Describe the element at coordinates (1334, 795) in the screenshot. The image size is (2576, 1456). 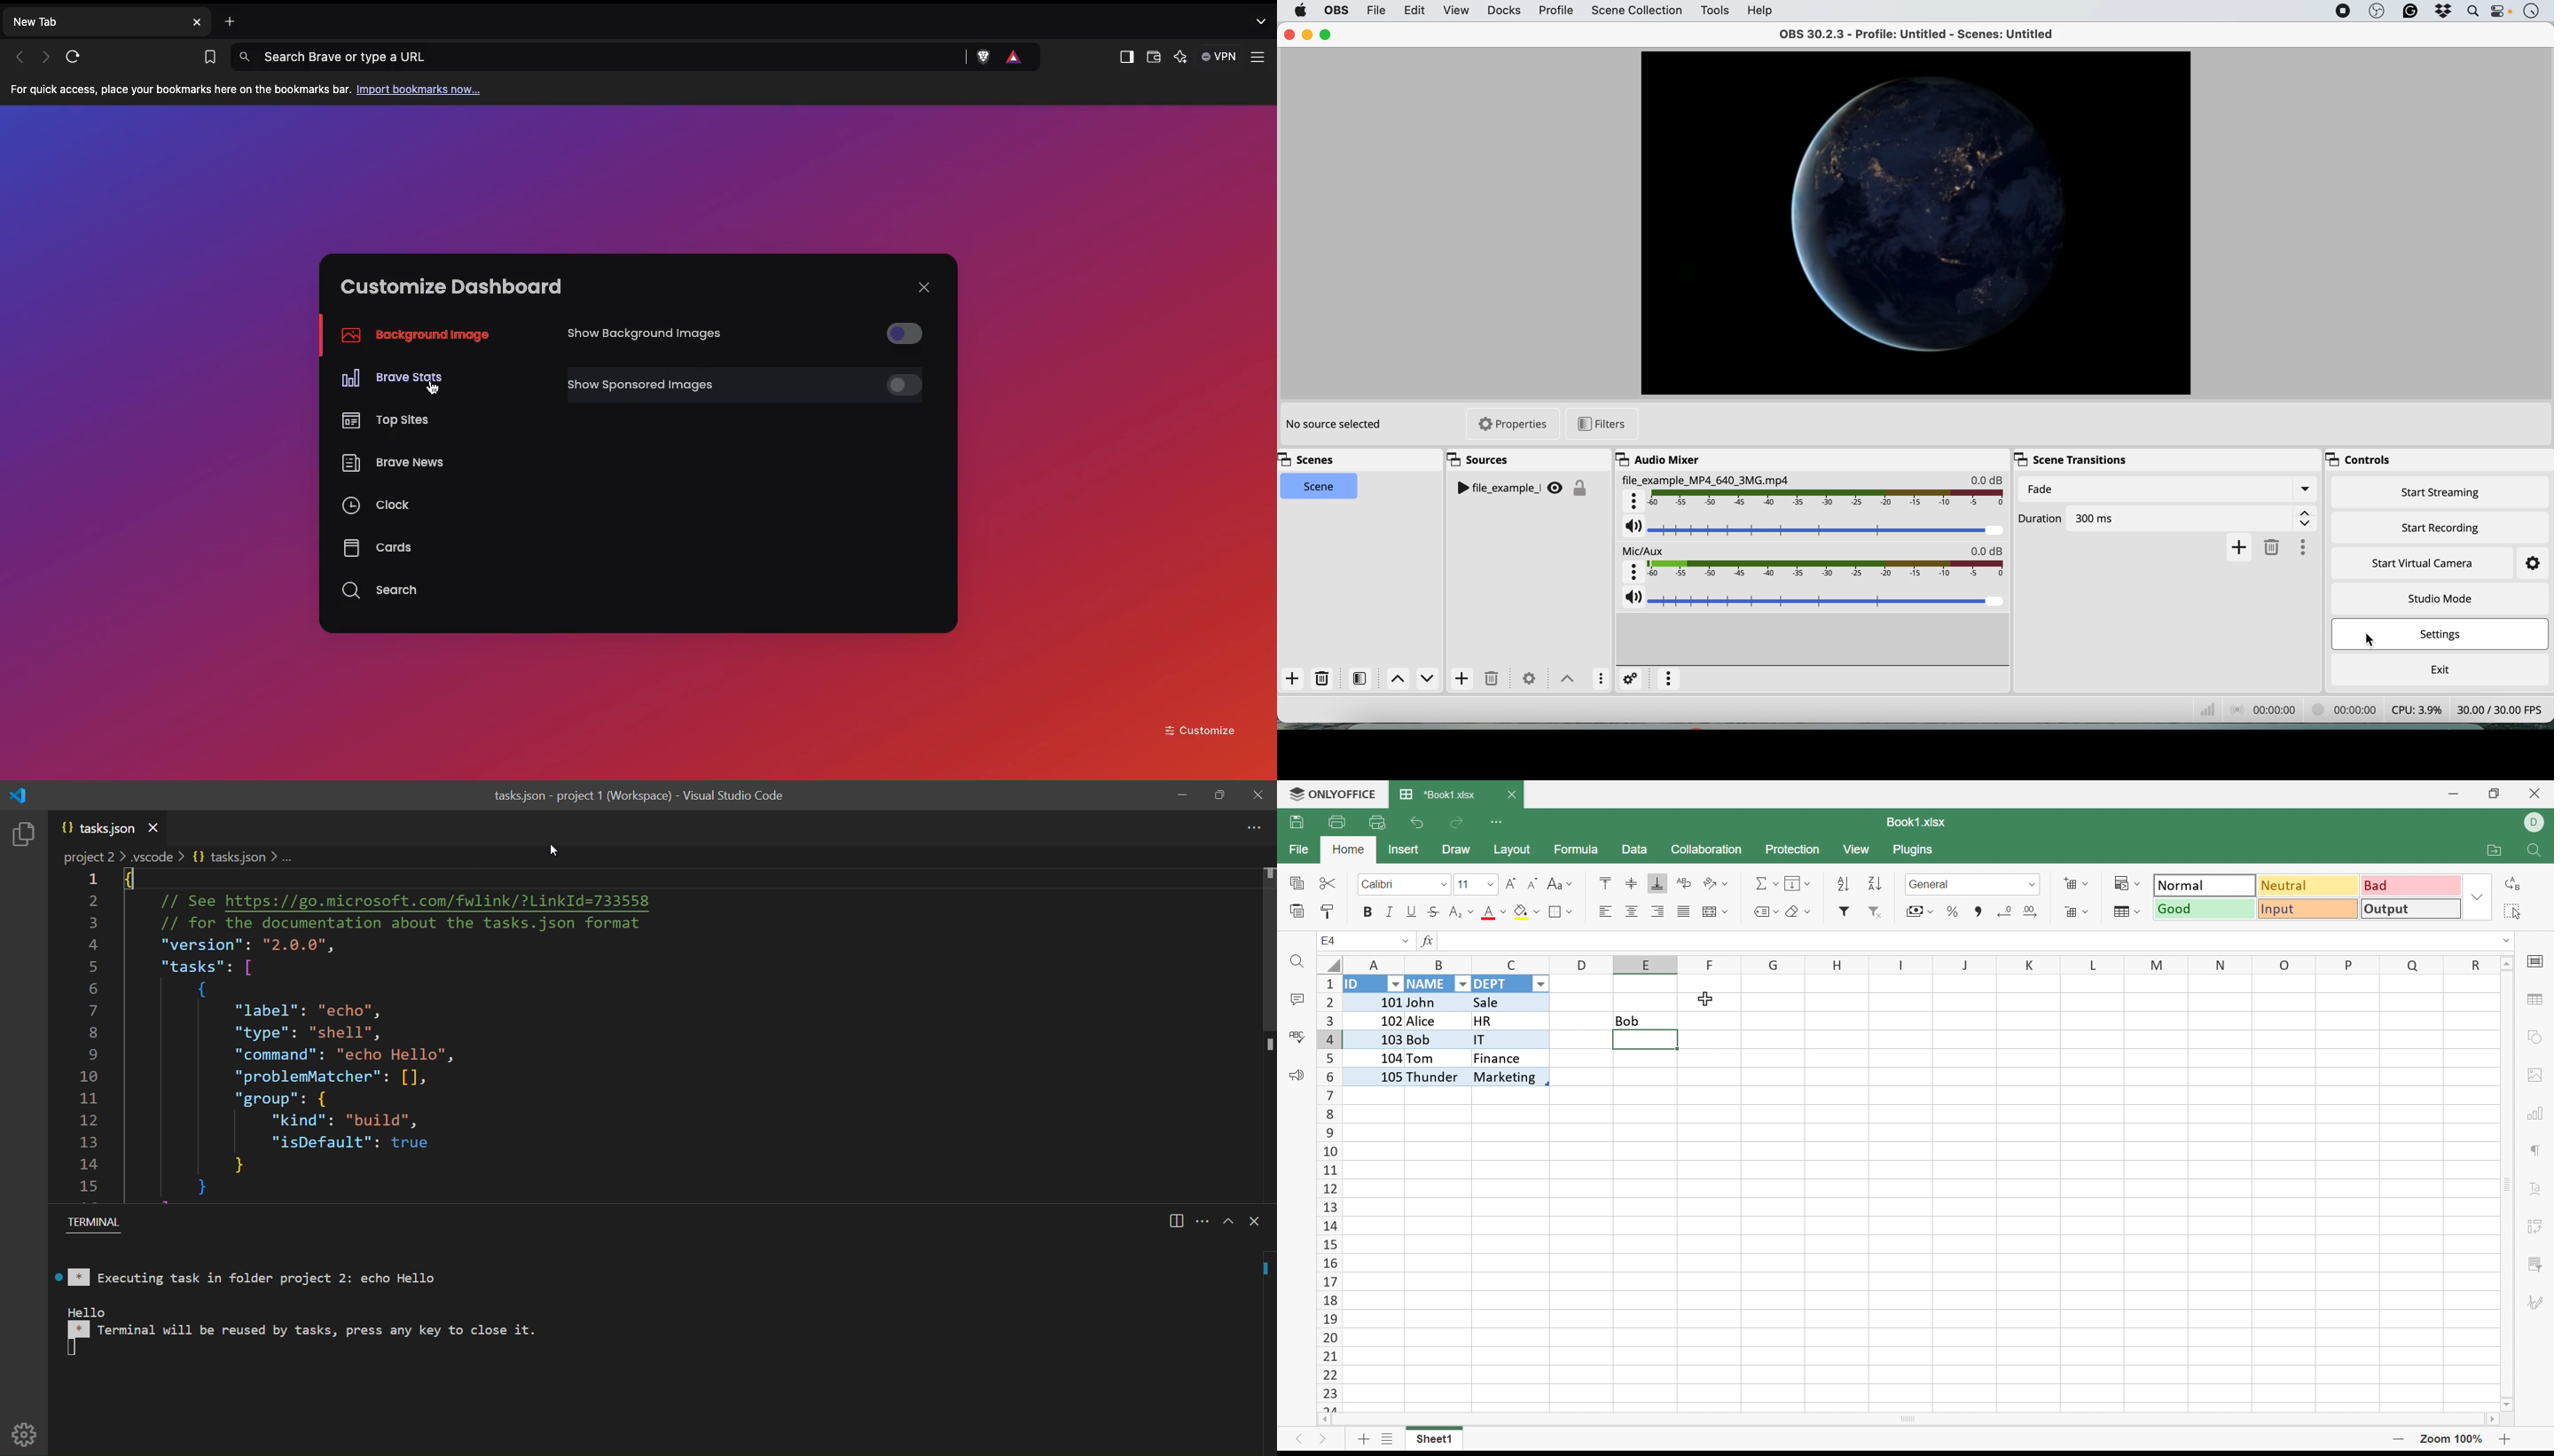
I see `ONLYOFFICE` at that location.